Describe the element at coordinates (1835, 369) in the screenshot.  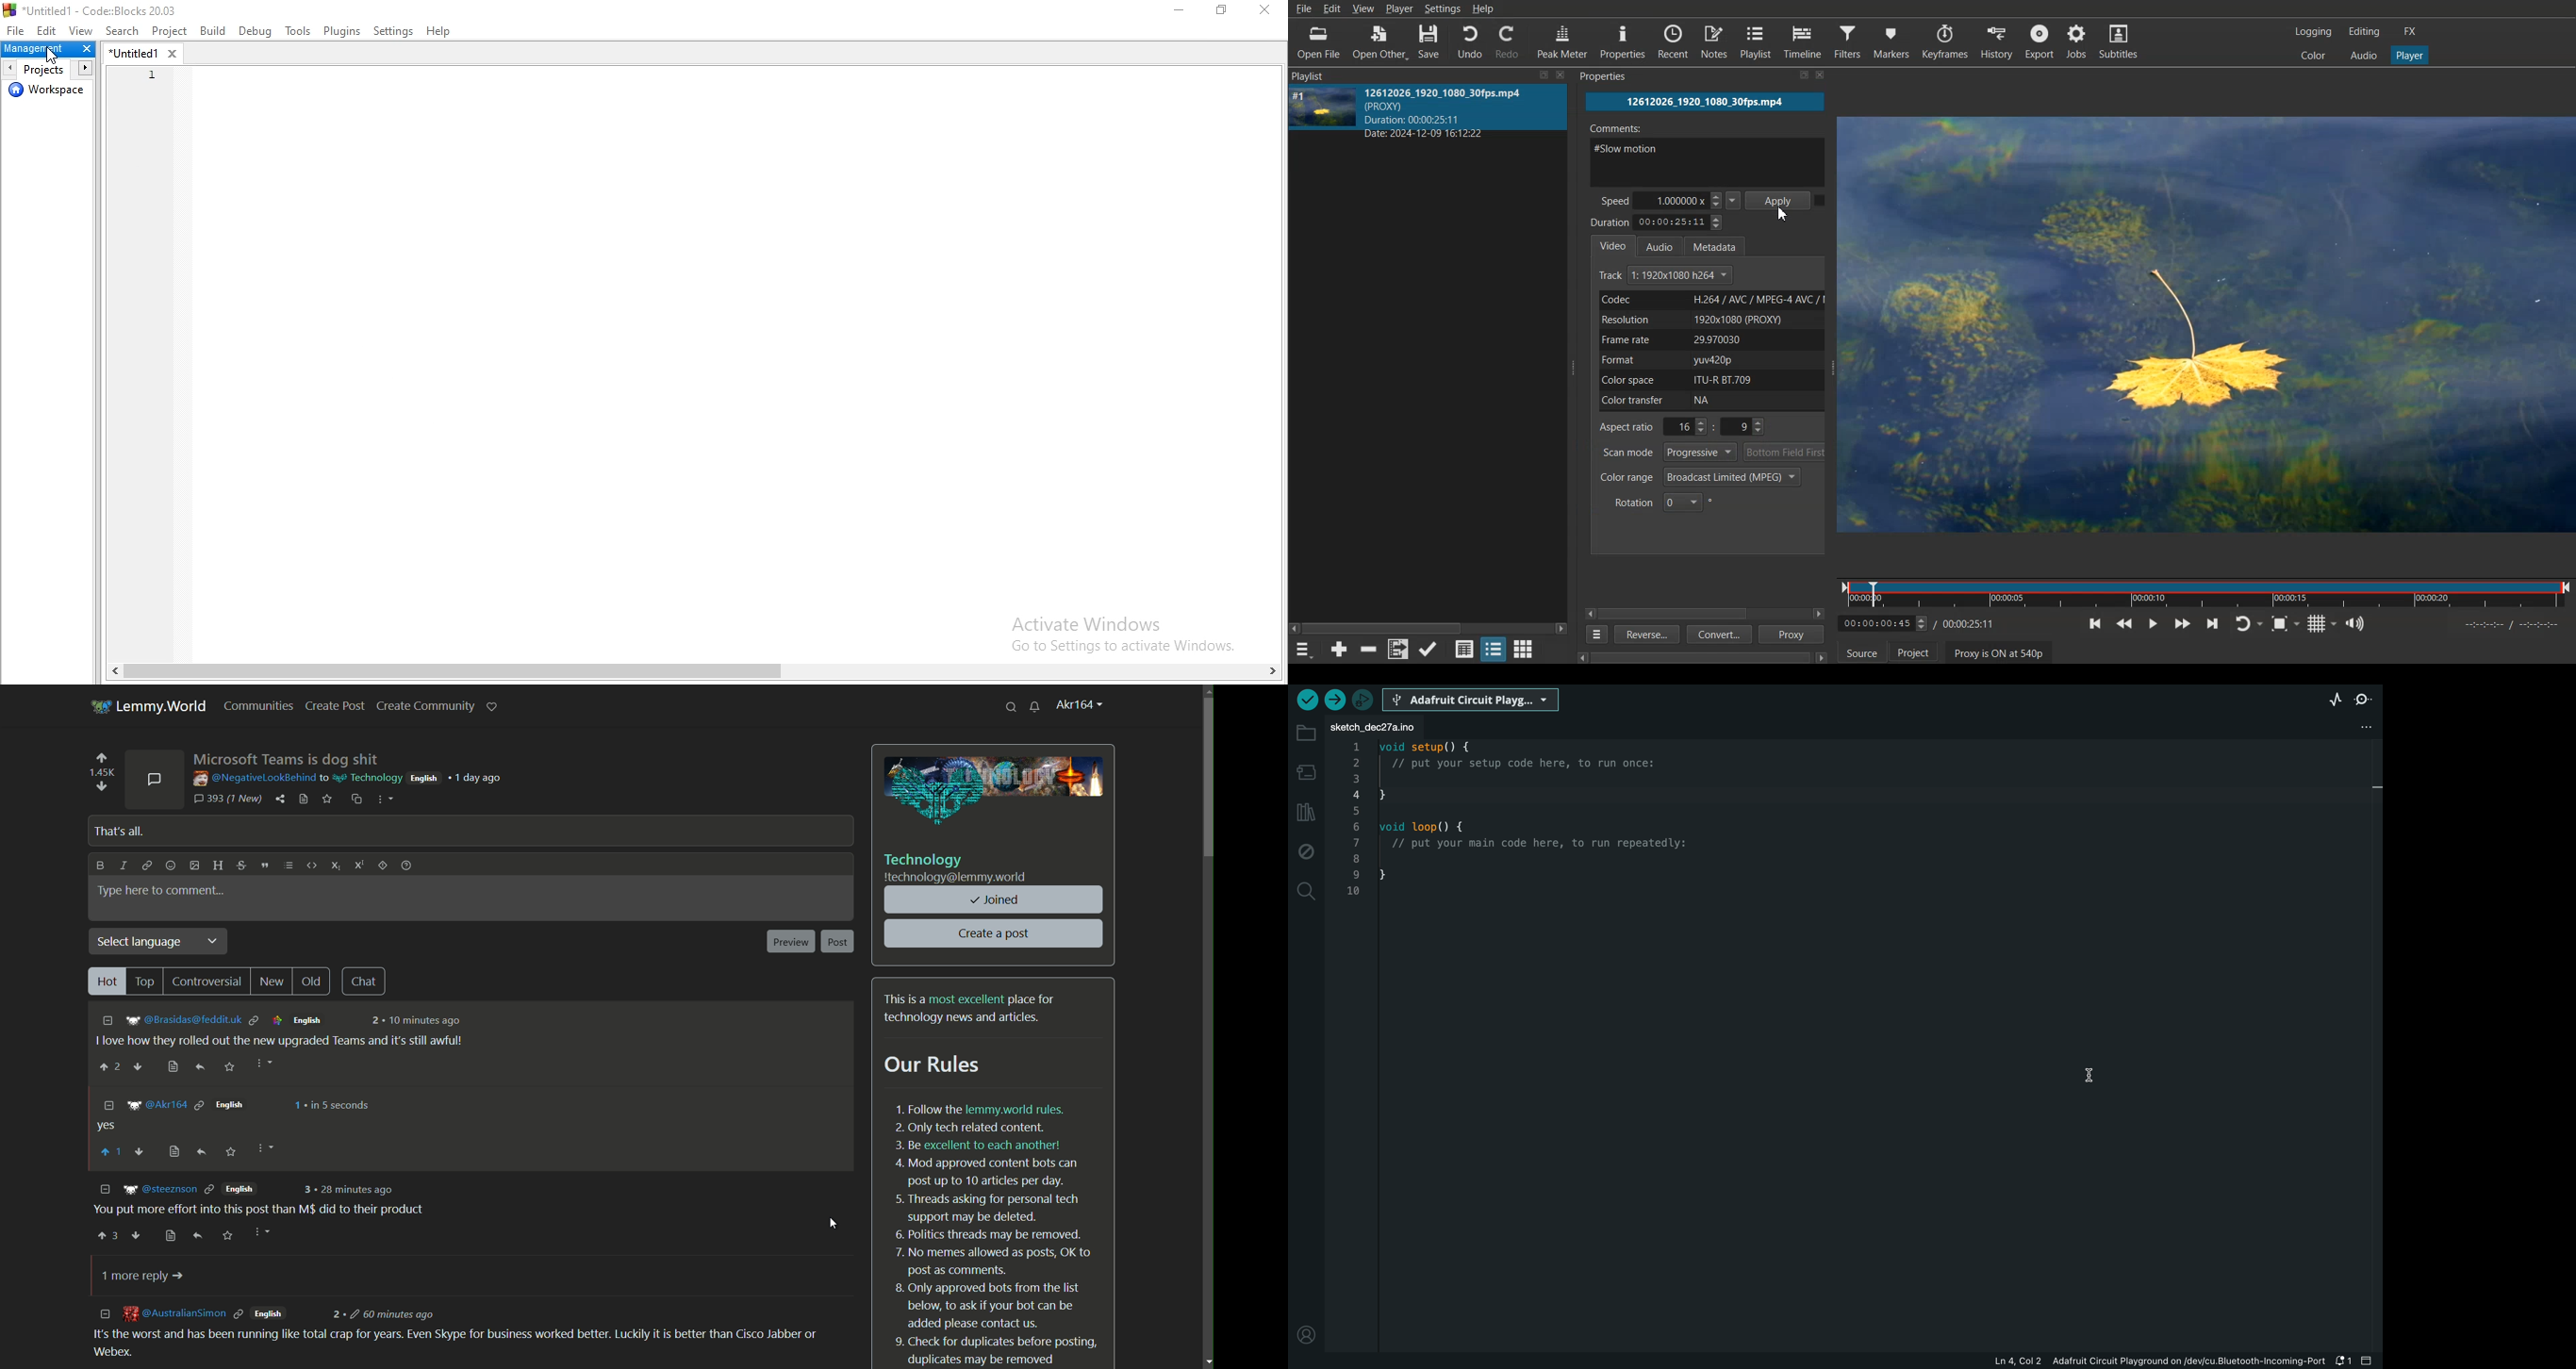
I see `Drag handle` at that location.